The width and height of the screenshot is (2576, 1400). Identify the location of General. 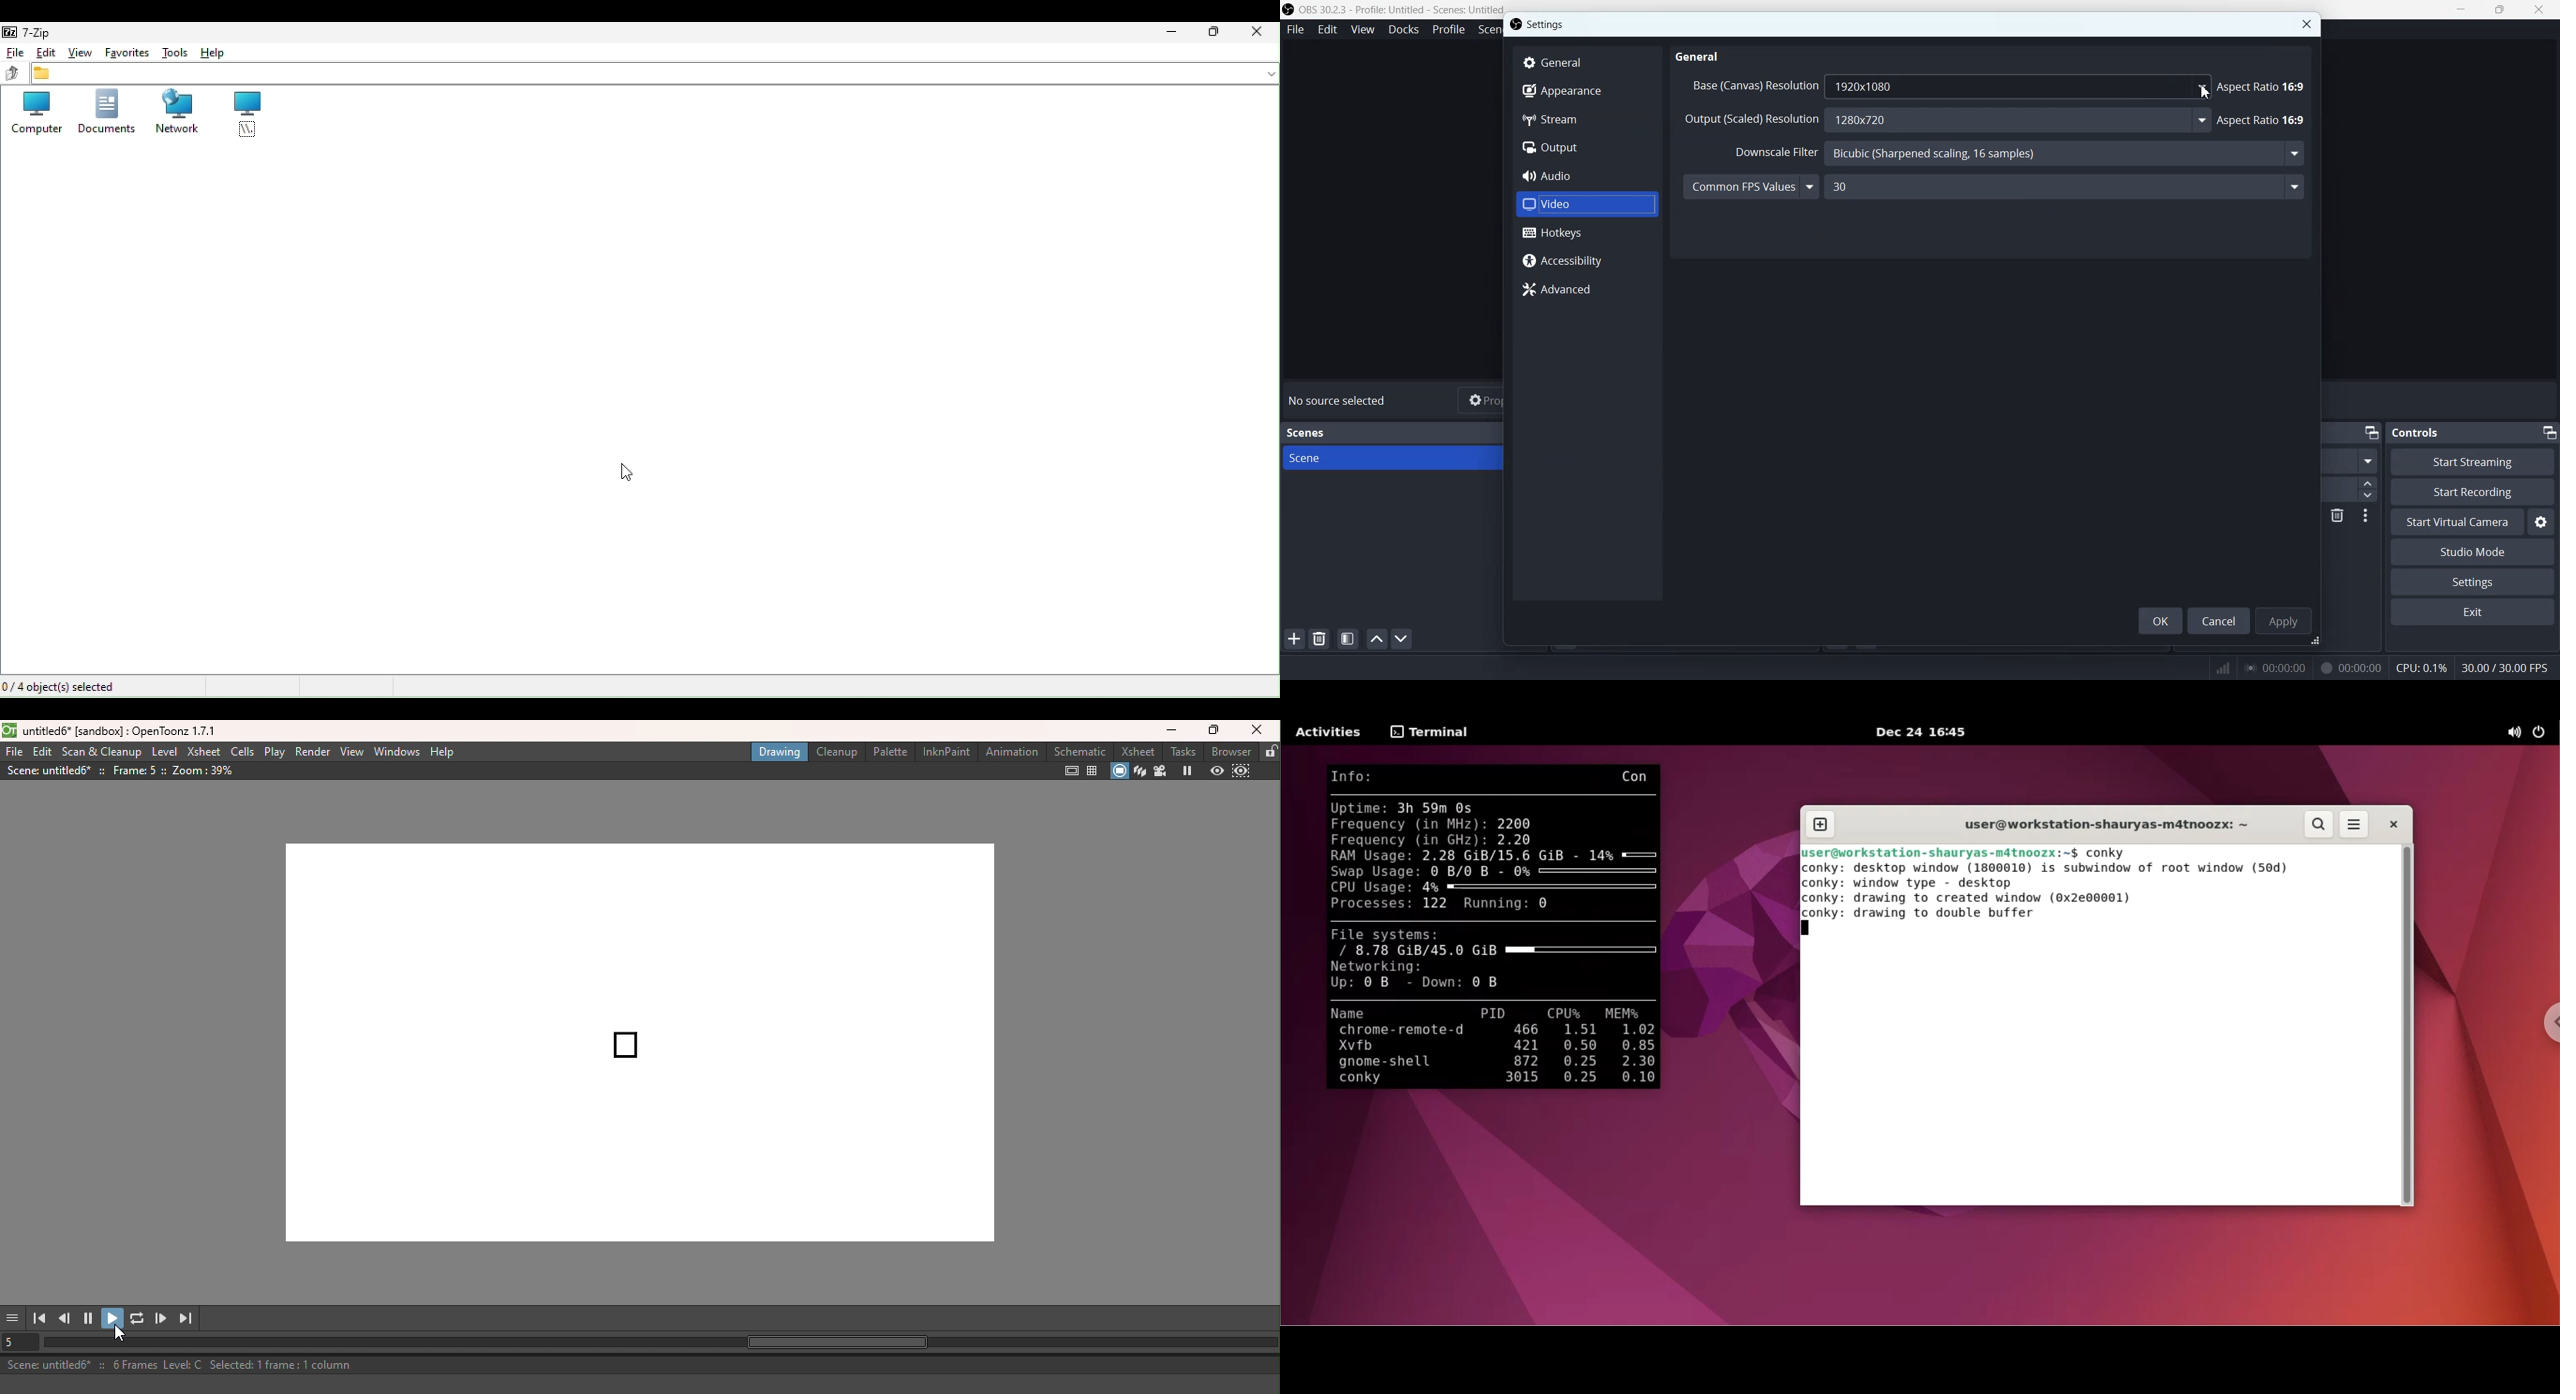
(1699, 57).